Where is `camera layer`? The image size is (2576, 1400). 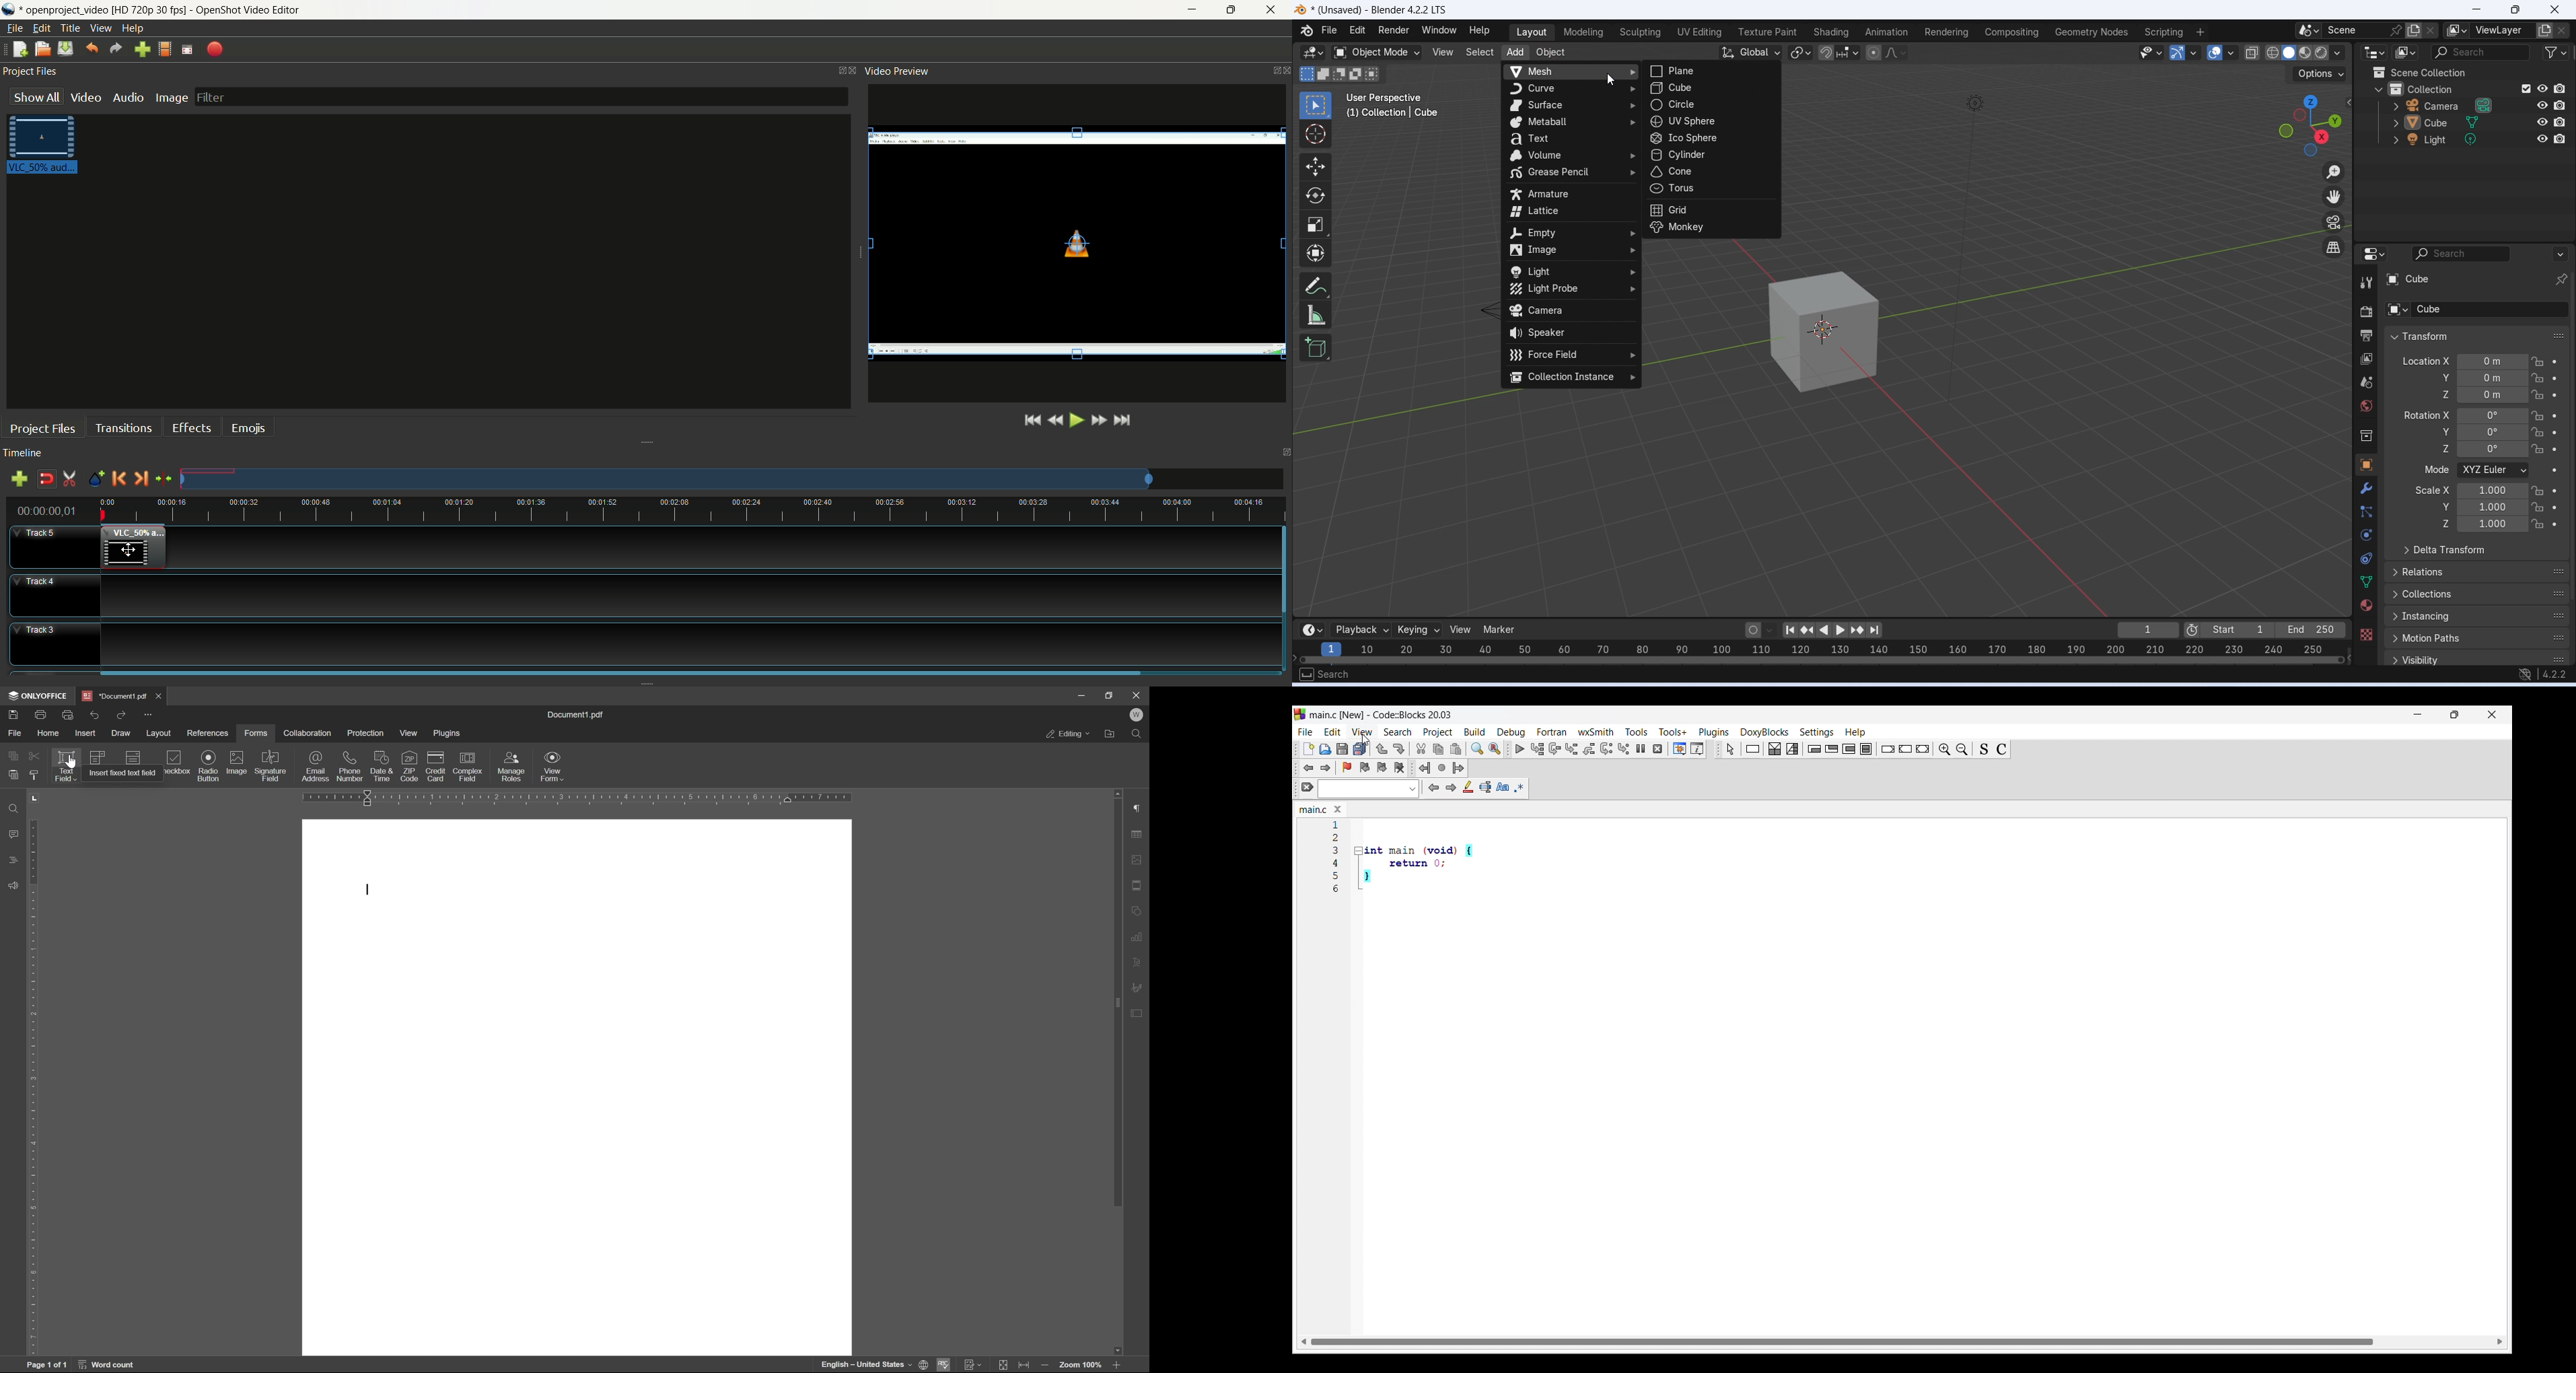 camera layer is located at coordinates (2457, 105).